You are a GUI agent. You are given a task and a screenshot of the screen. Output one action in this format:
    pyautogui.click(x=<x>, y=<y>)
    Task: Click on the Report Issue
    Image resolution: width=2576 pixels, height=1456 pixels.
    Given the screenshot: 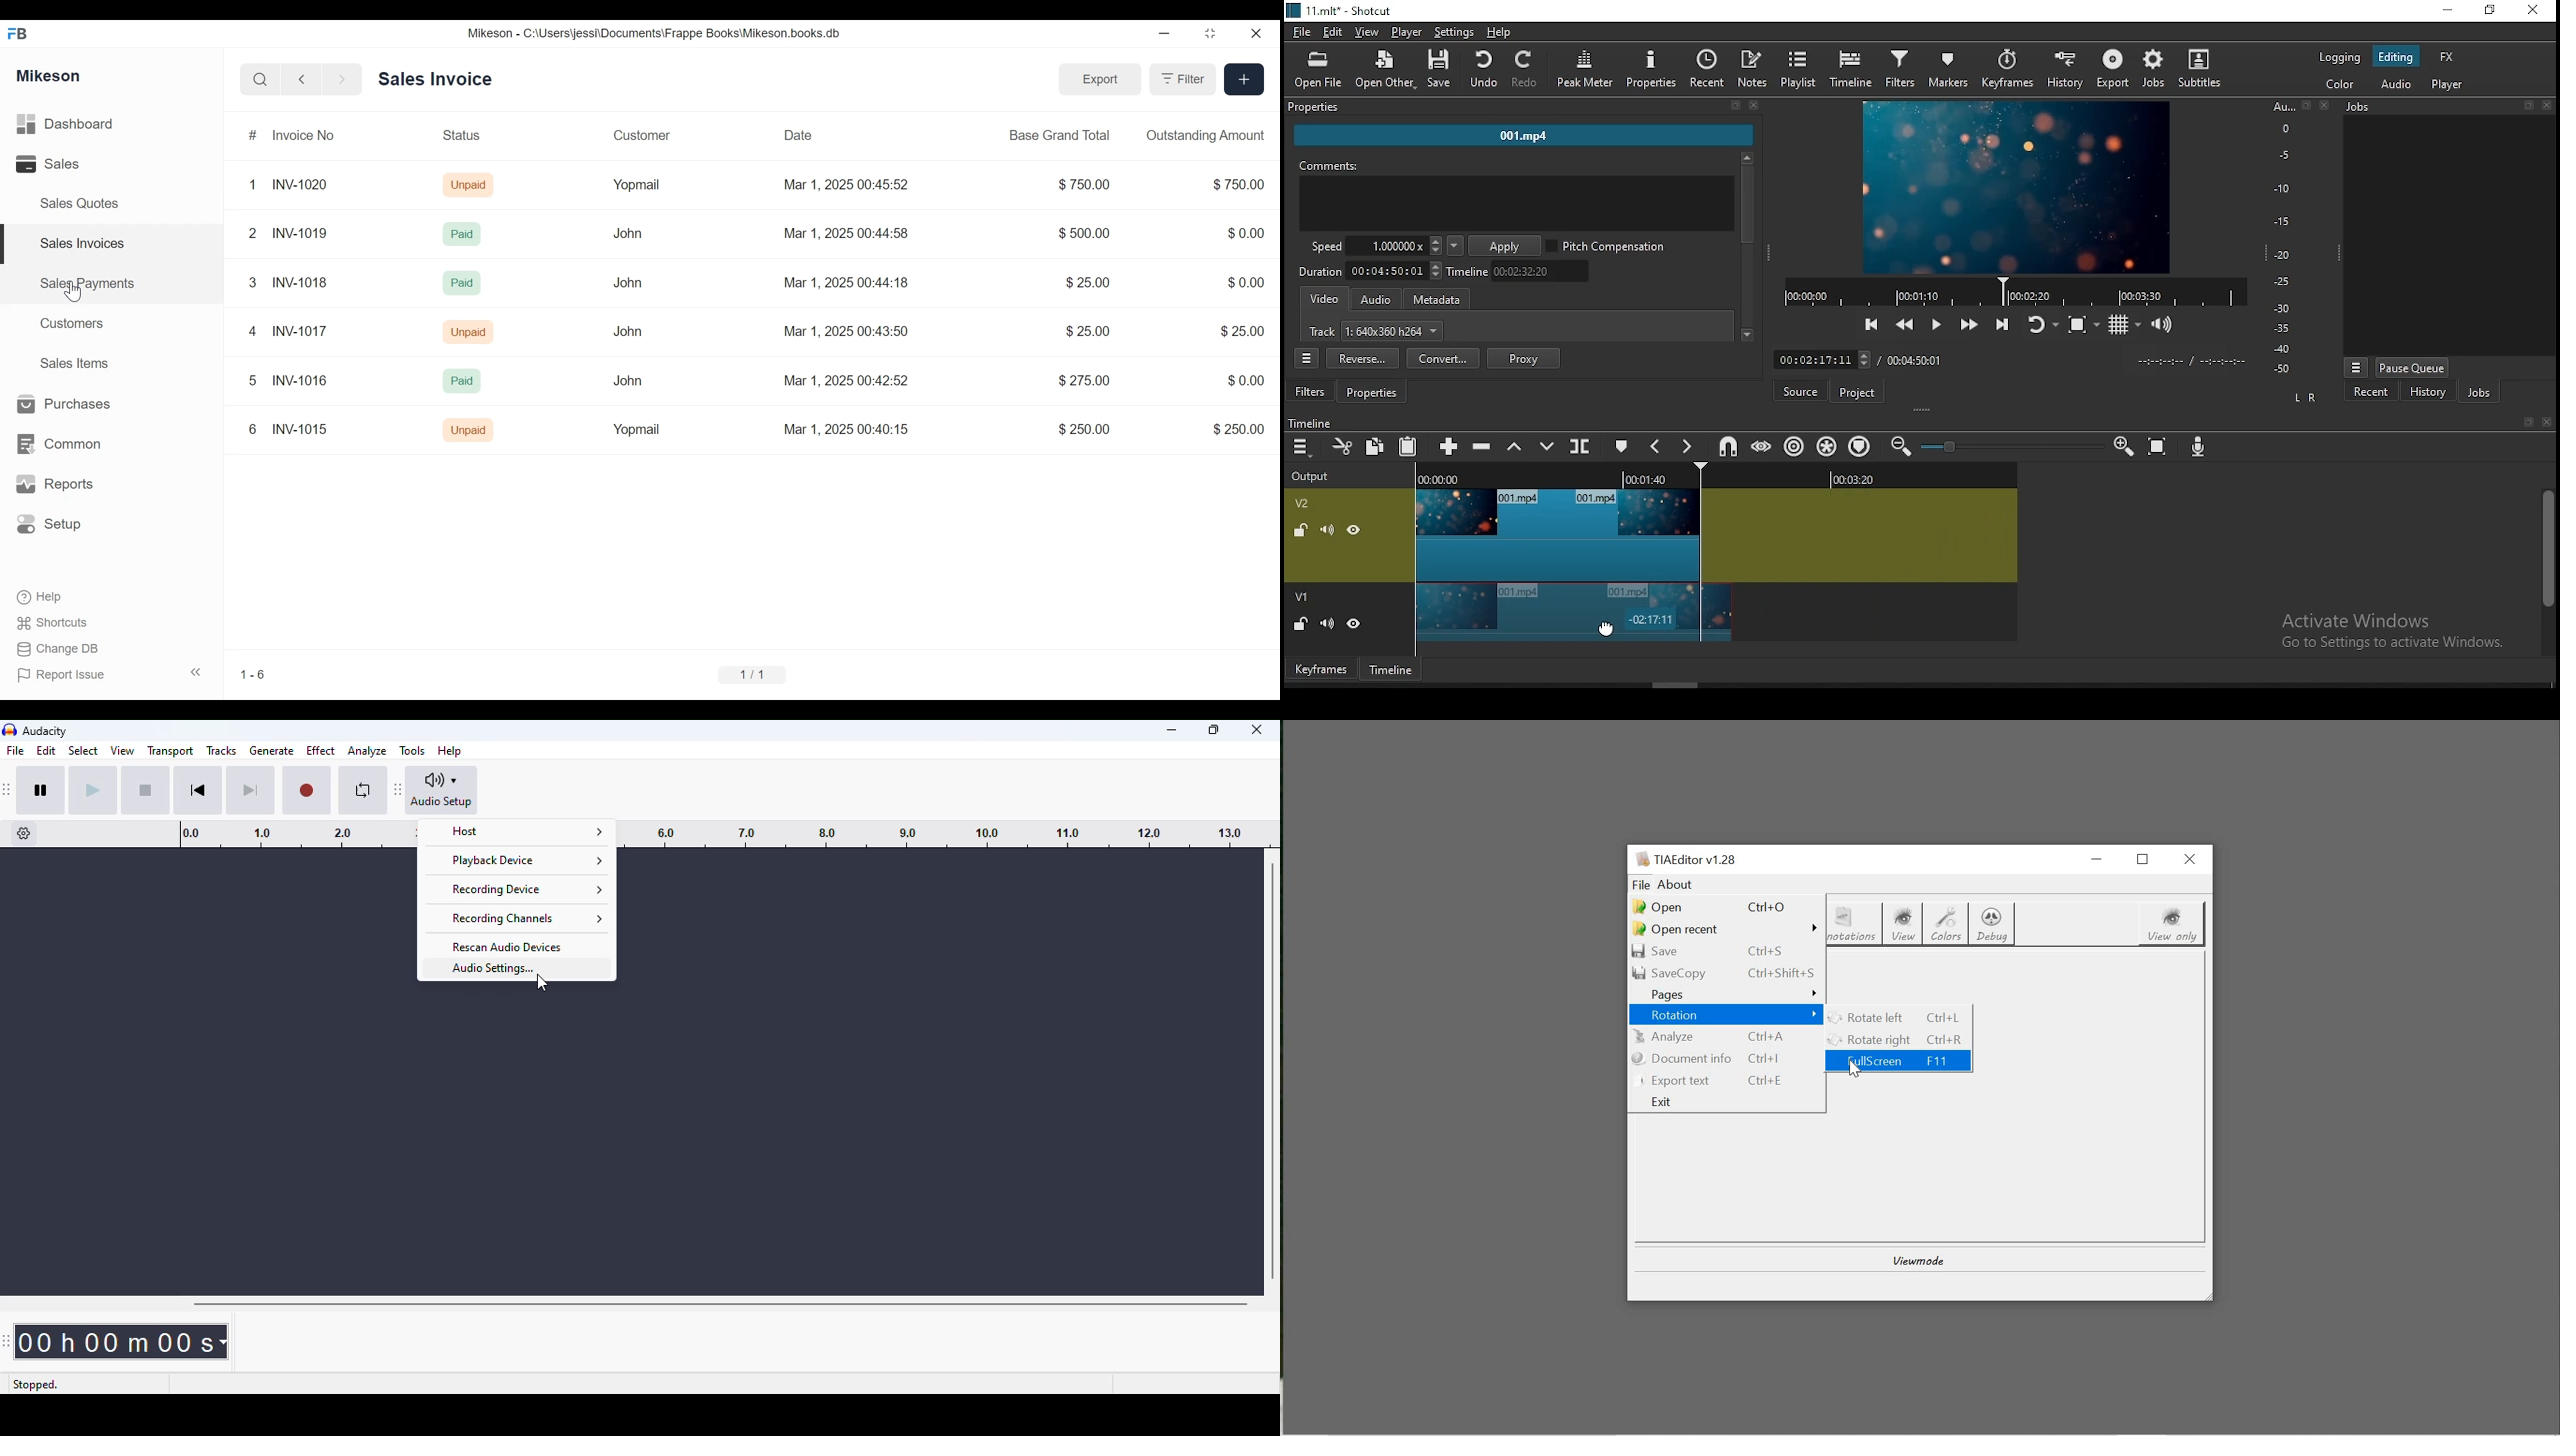 What is the action you would take?
    pyautogui.click(x=67, y=675)
    